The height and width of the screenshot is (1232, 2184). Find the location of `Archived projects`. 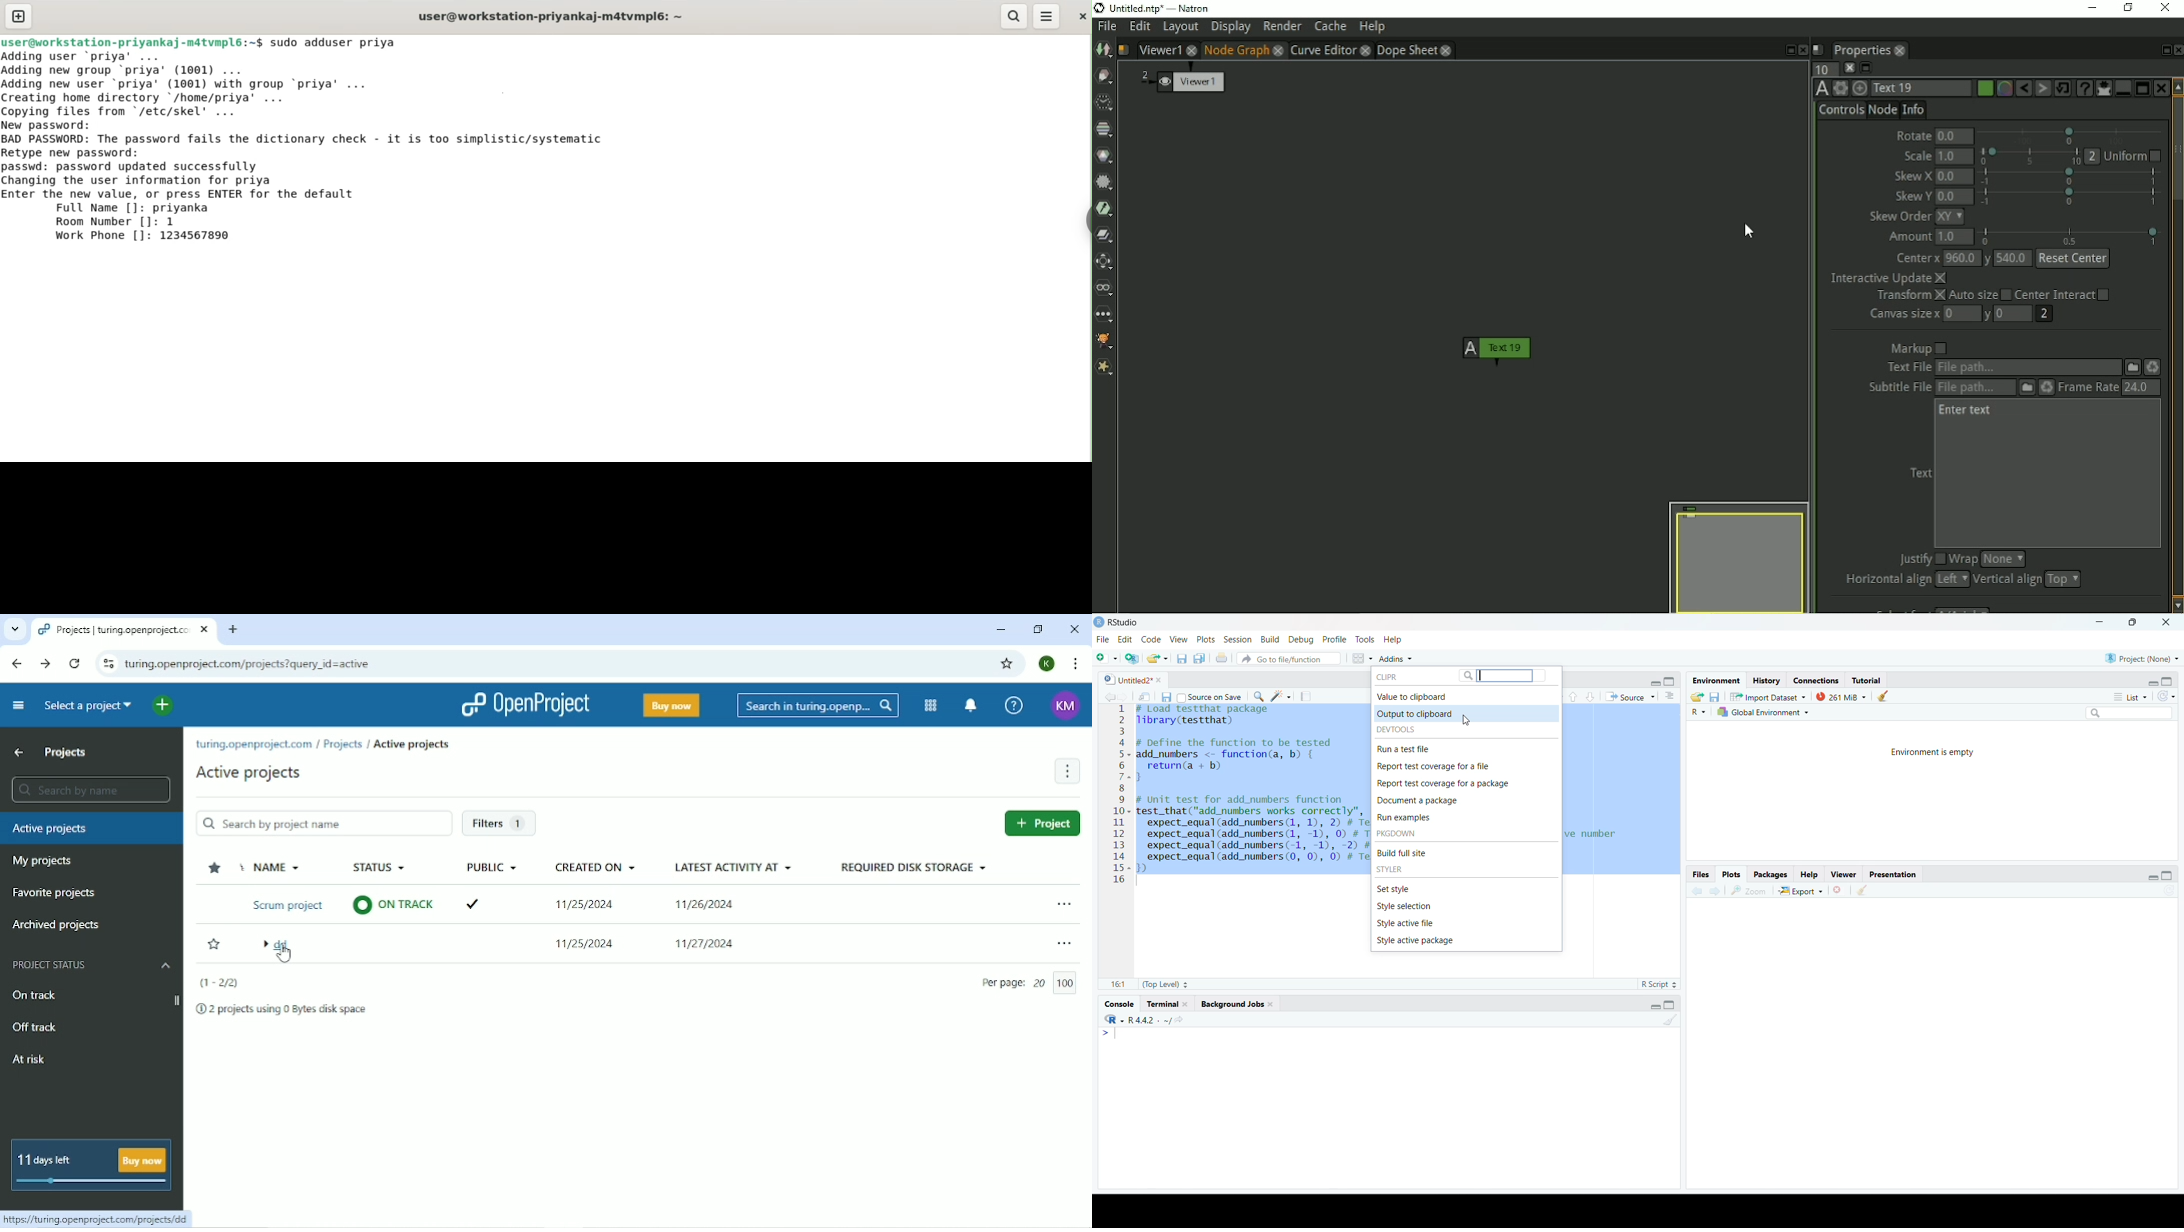

Archived projects is located at coordinates (56, 925).